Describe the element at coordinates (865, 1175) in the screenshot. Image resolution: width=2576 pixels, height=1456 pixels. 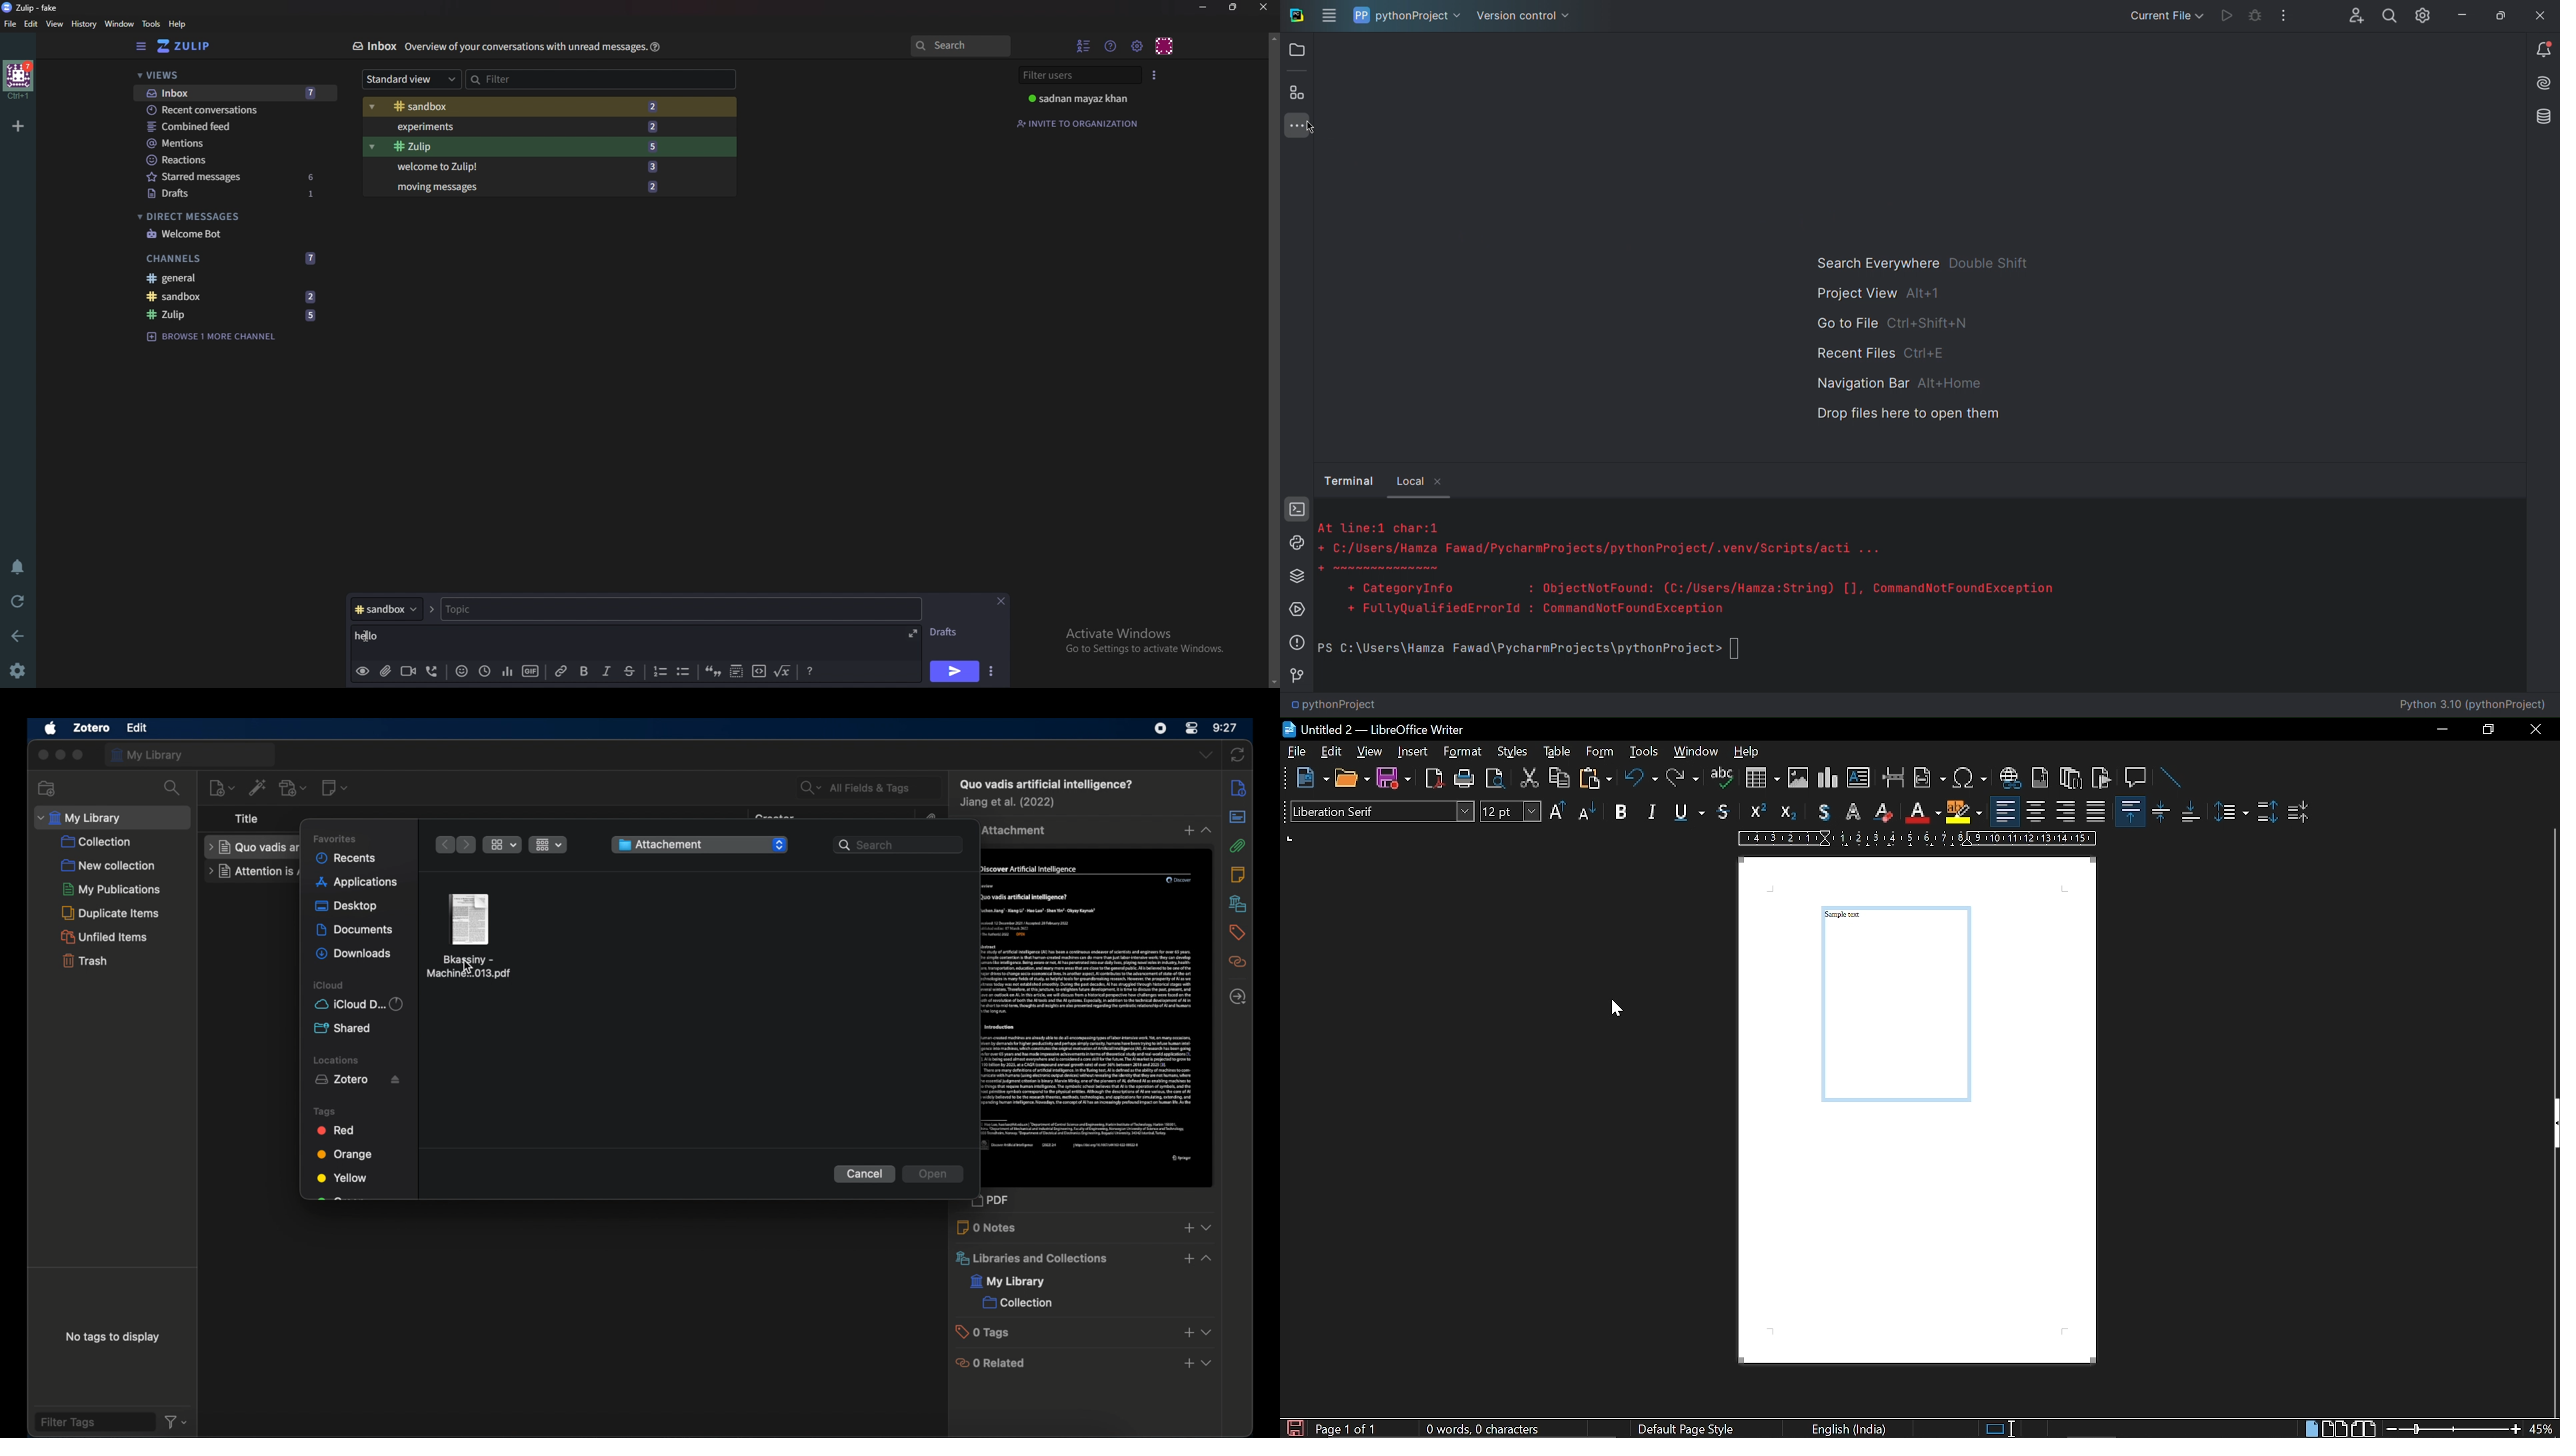
I see `cancel` at that location.